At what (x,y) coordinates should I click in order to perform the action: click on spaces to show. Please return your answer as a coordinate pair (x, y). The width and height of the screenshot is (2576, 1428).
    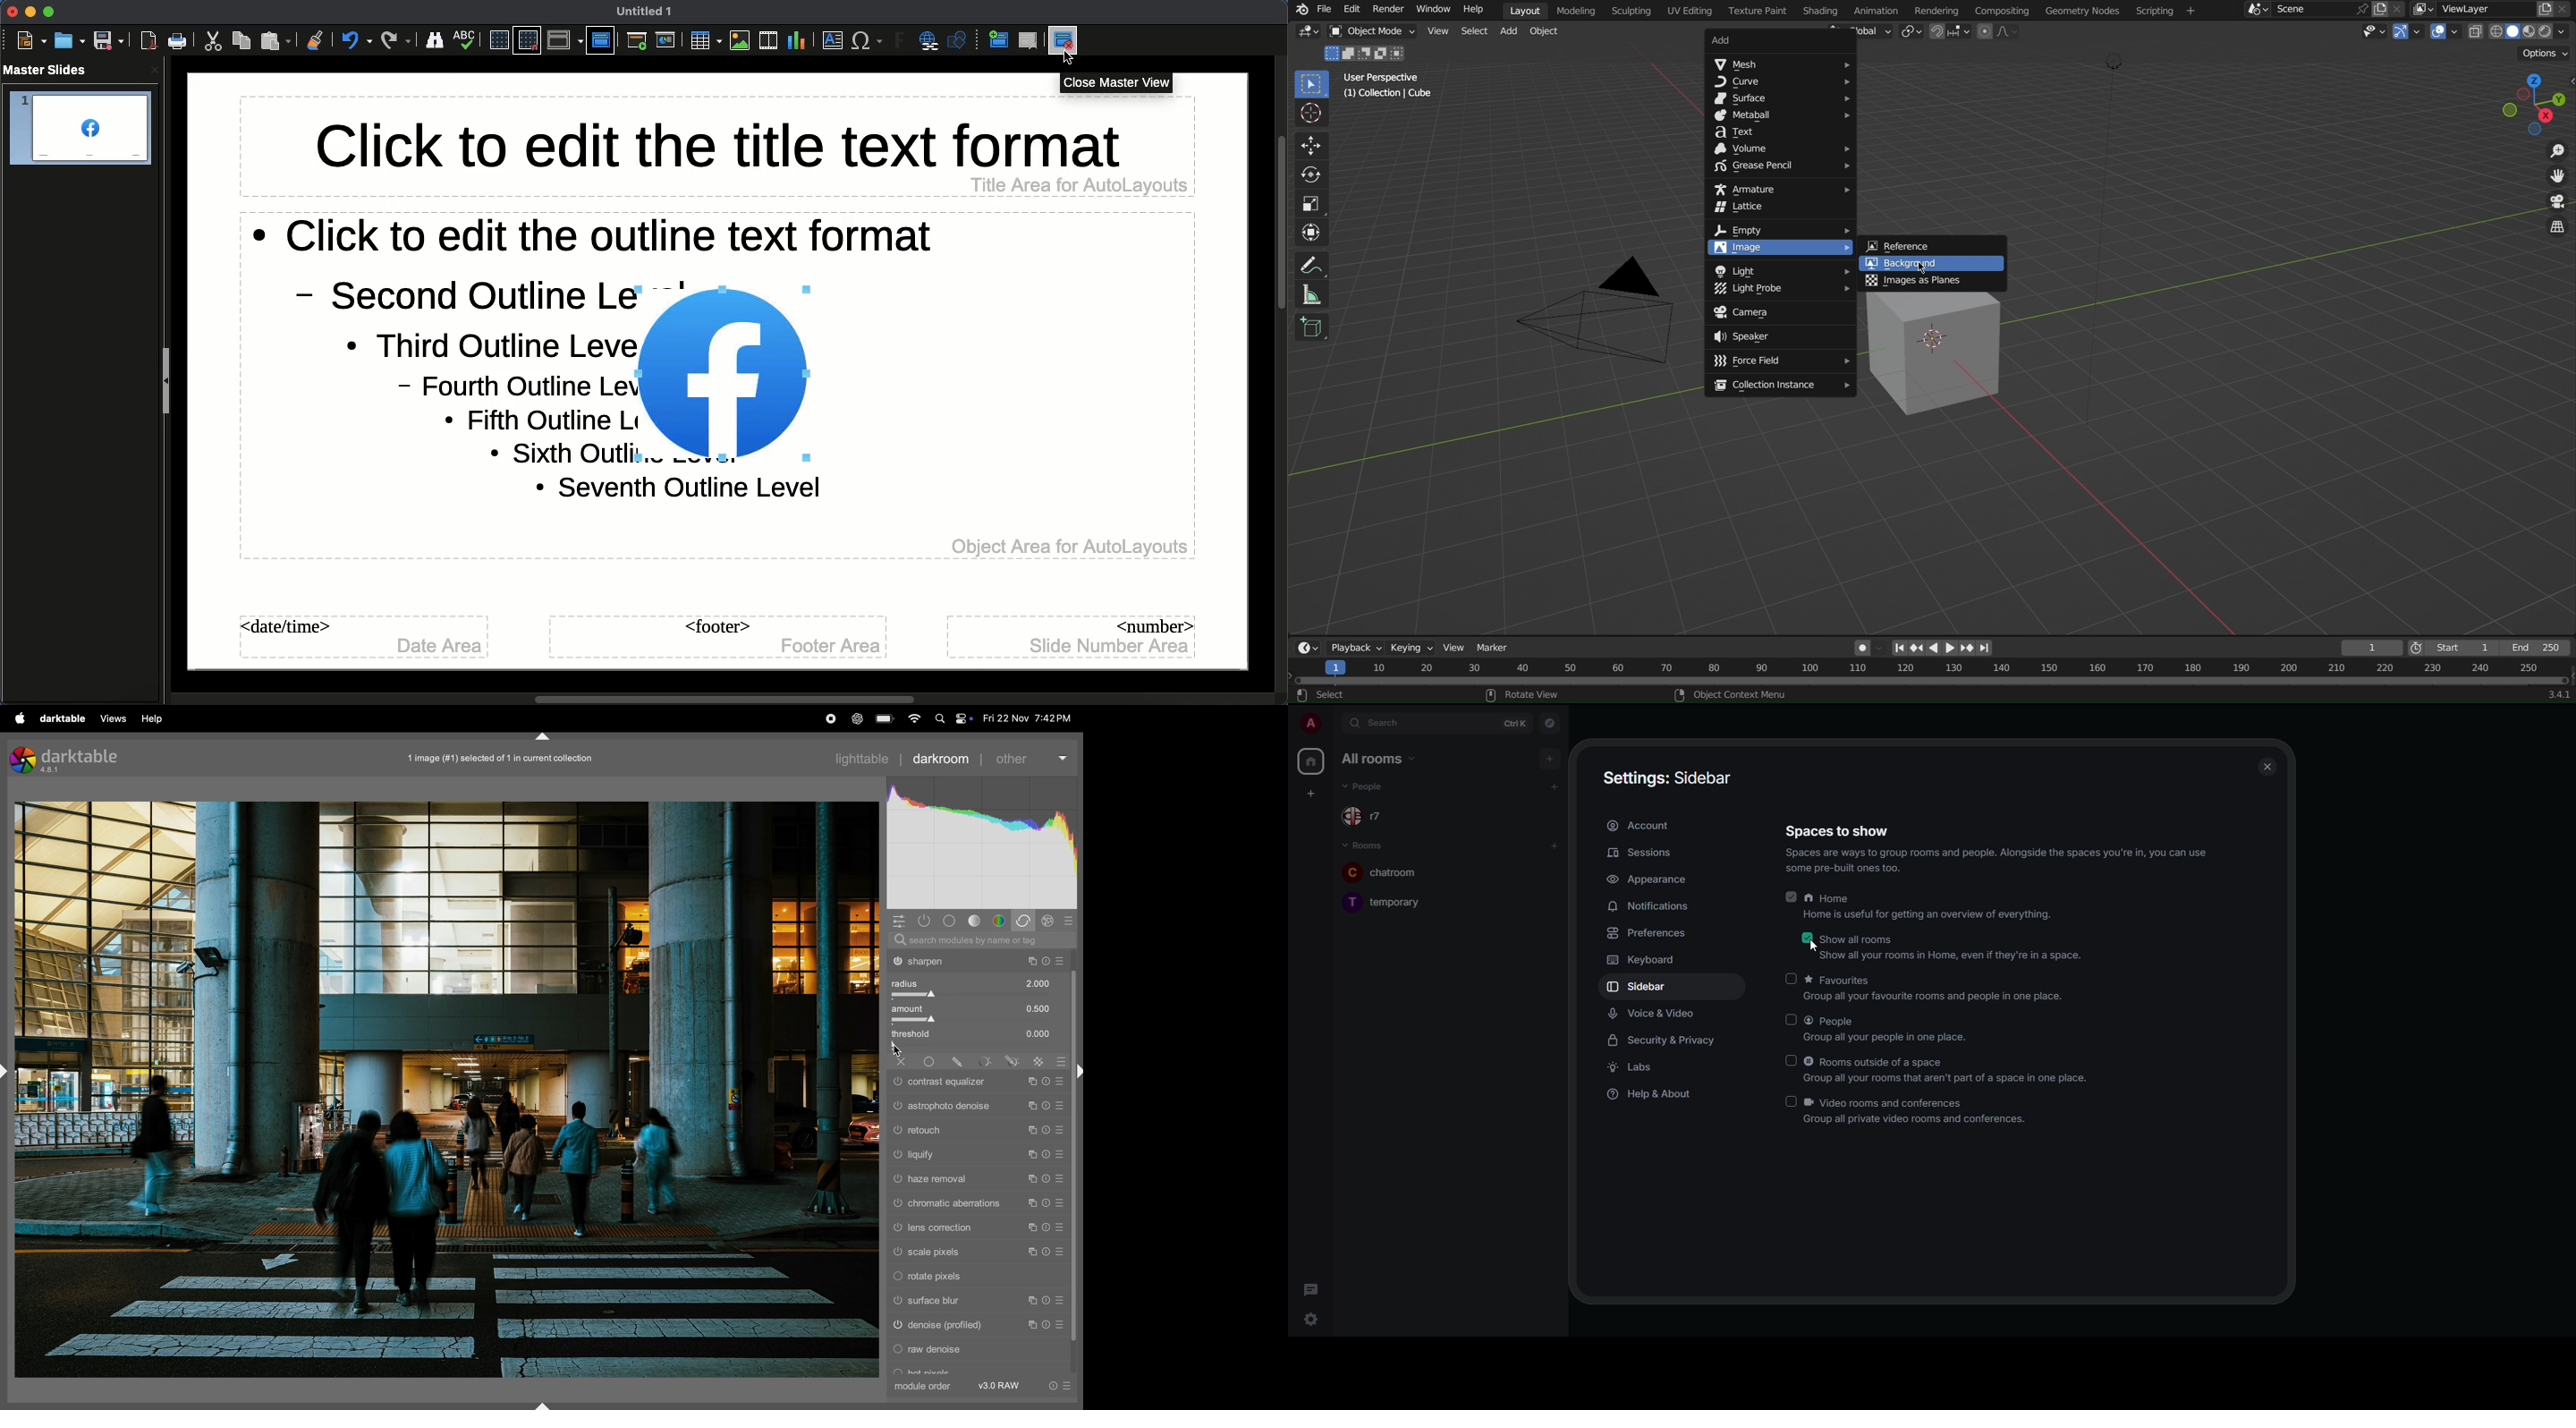
    Looking at the image, I should click on (1994, 848).